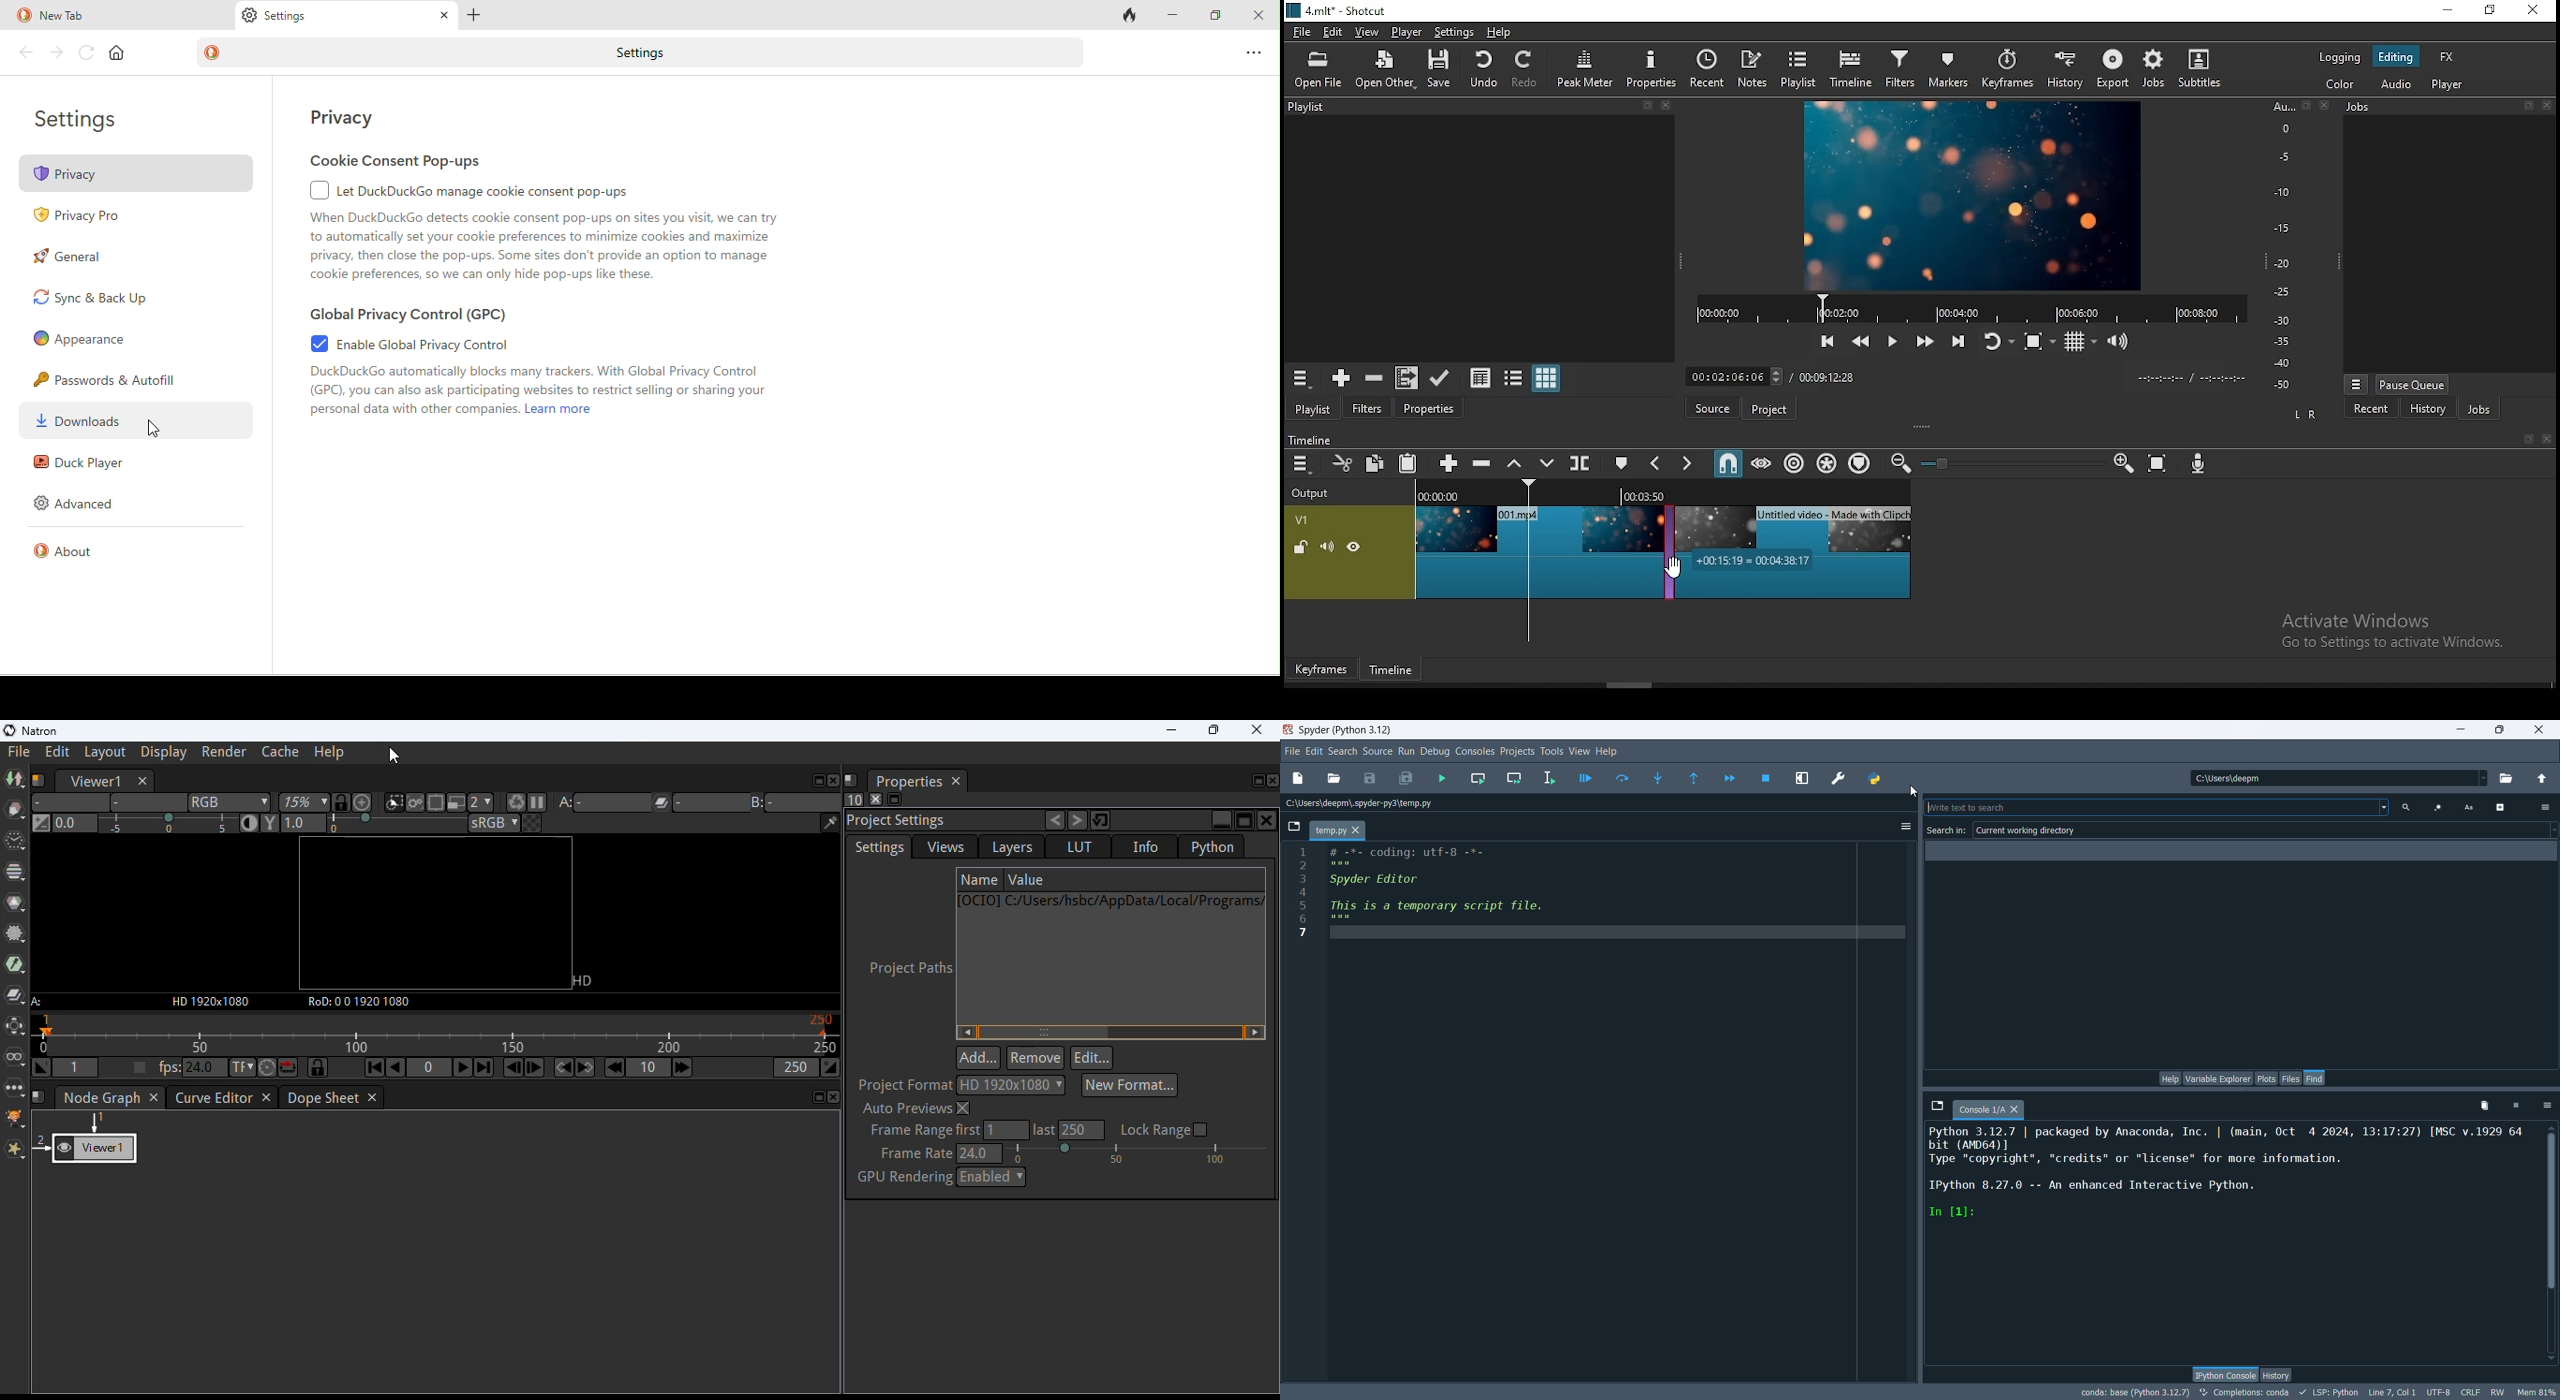  What do you see at coordinates (2535, 1392) in the screenshot?
I see `Mem` at bounding box center [2535, 1392].